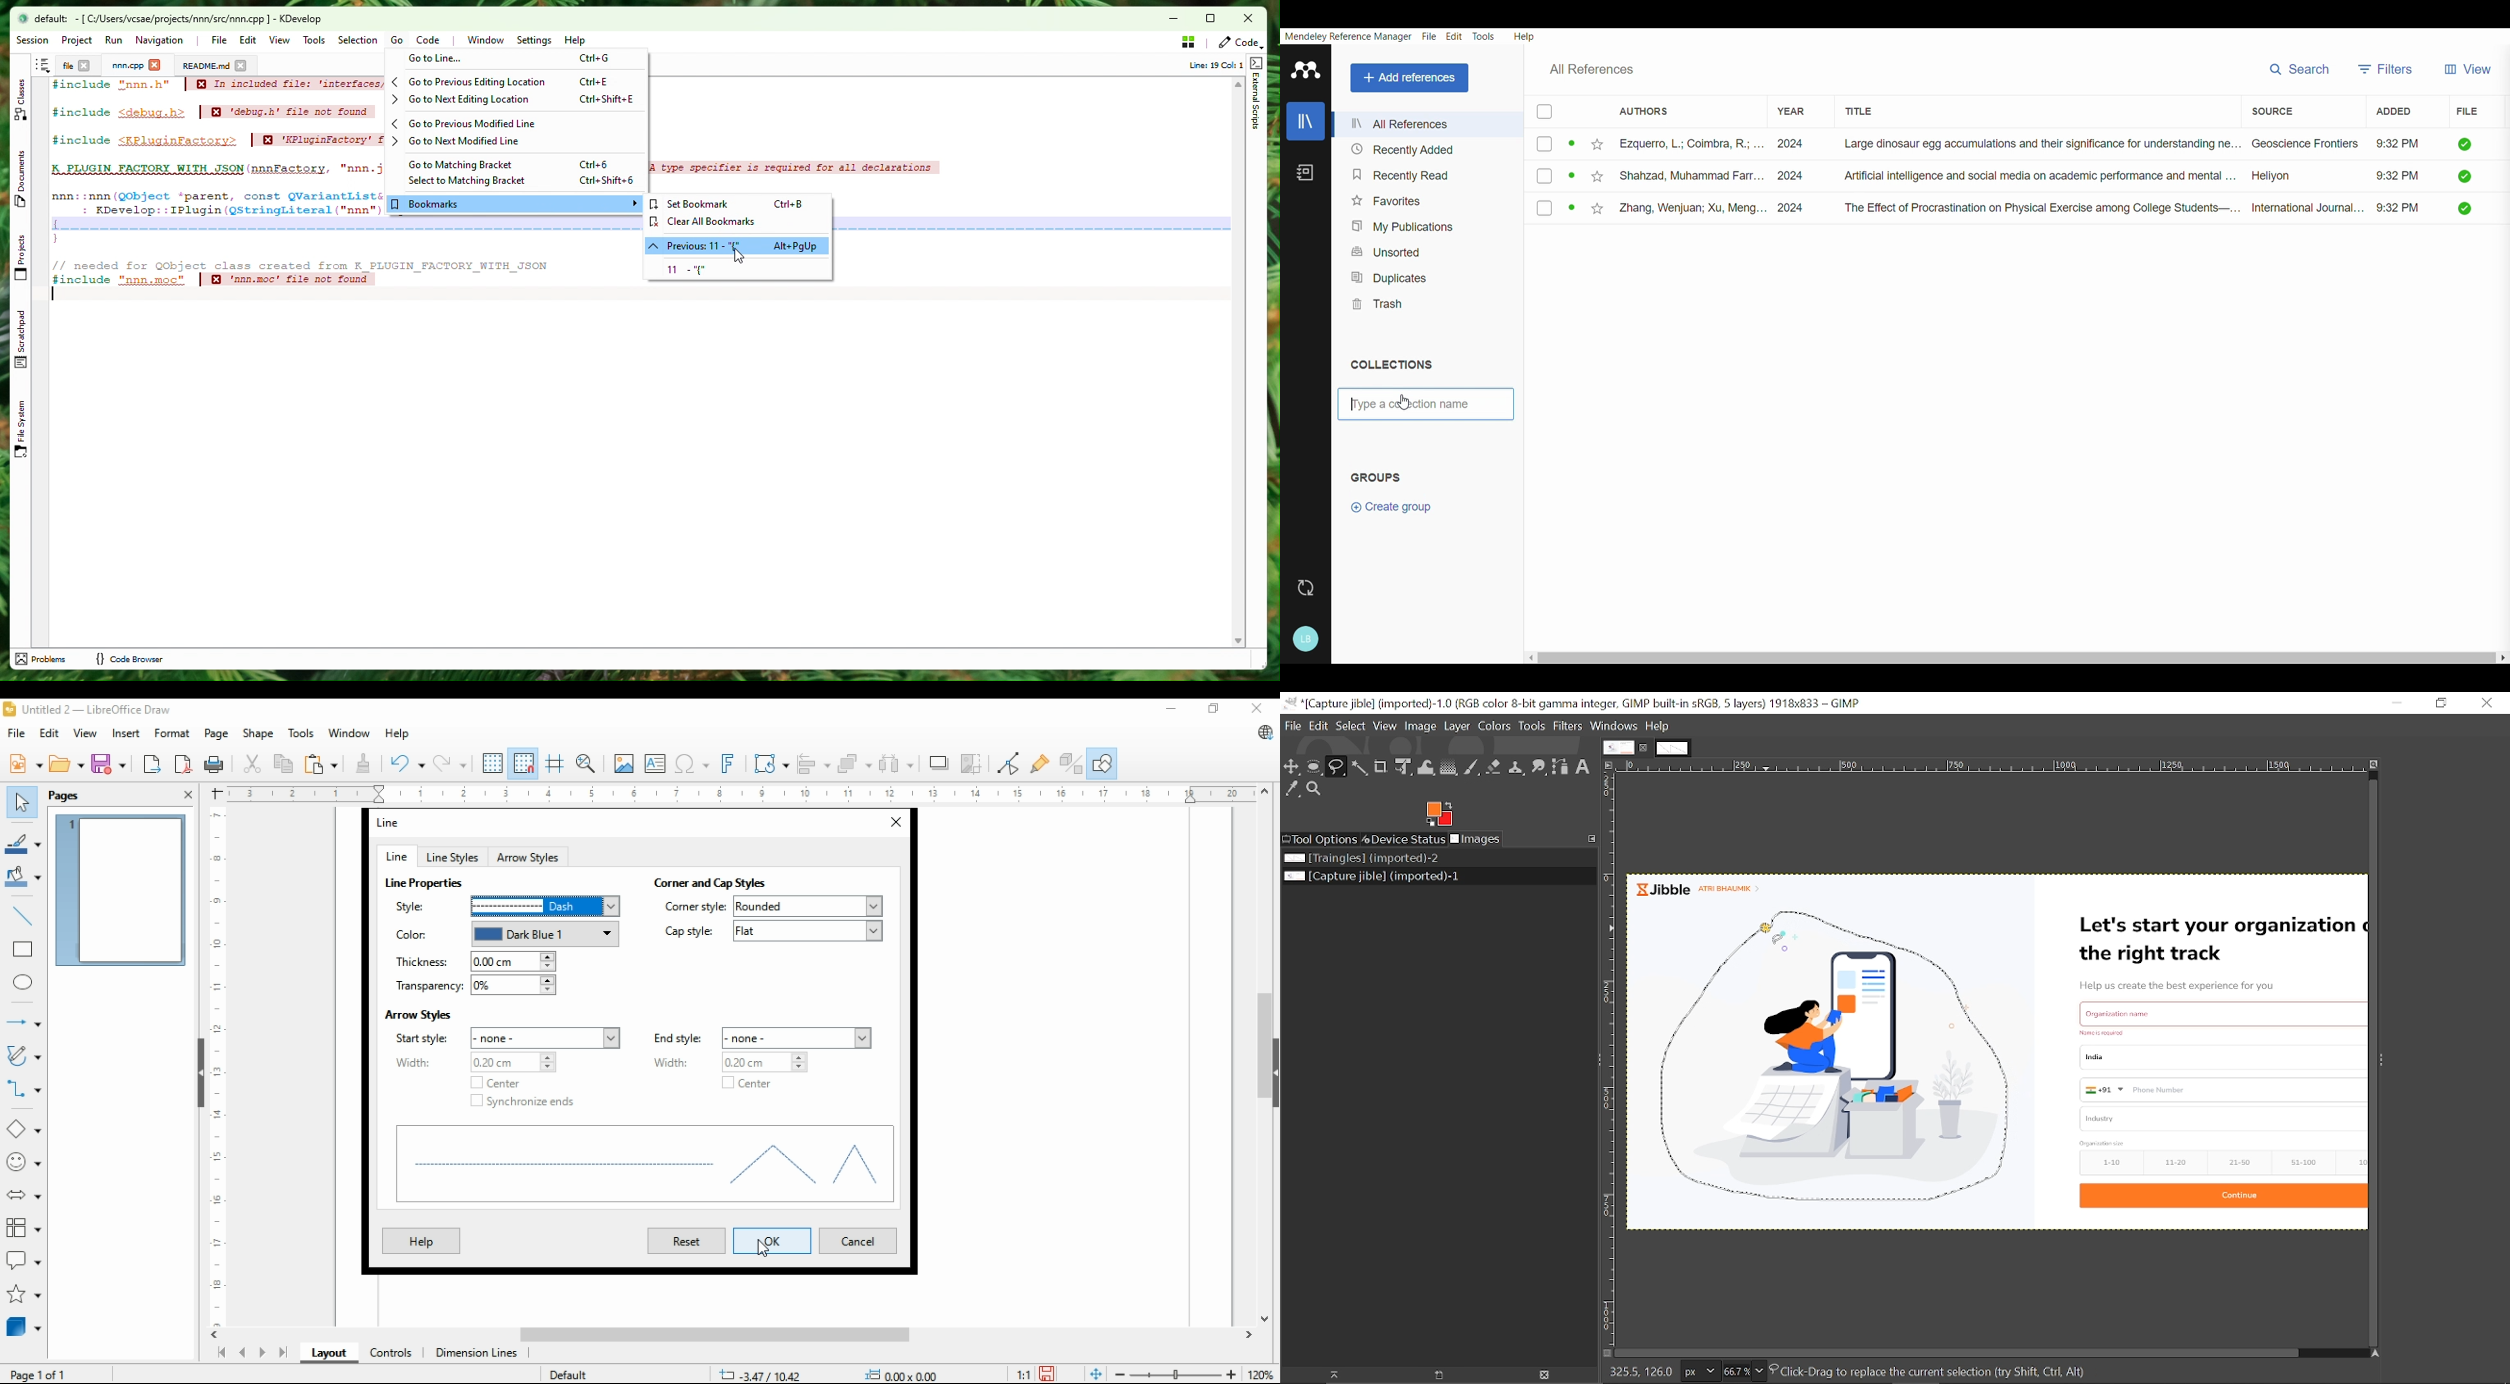 The height and width of the screenshot is (1400, 2520). Describe the element at coordinates (1955, 1353) in the screenshot. I see `Horizontal scrollbar` at that location.